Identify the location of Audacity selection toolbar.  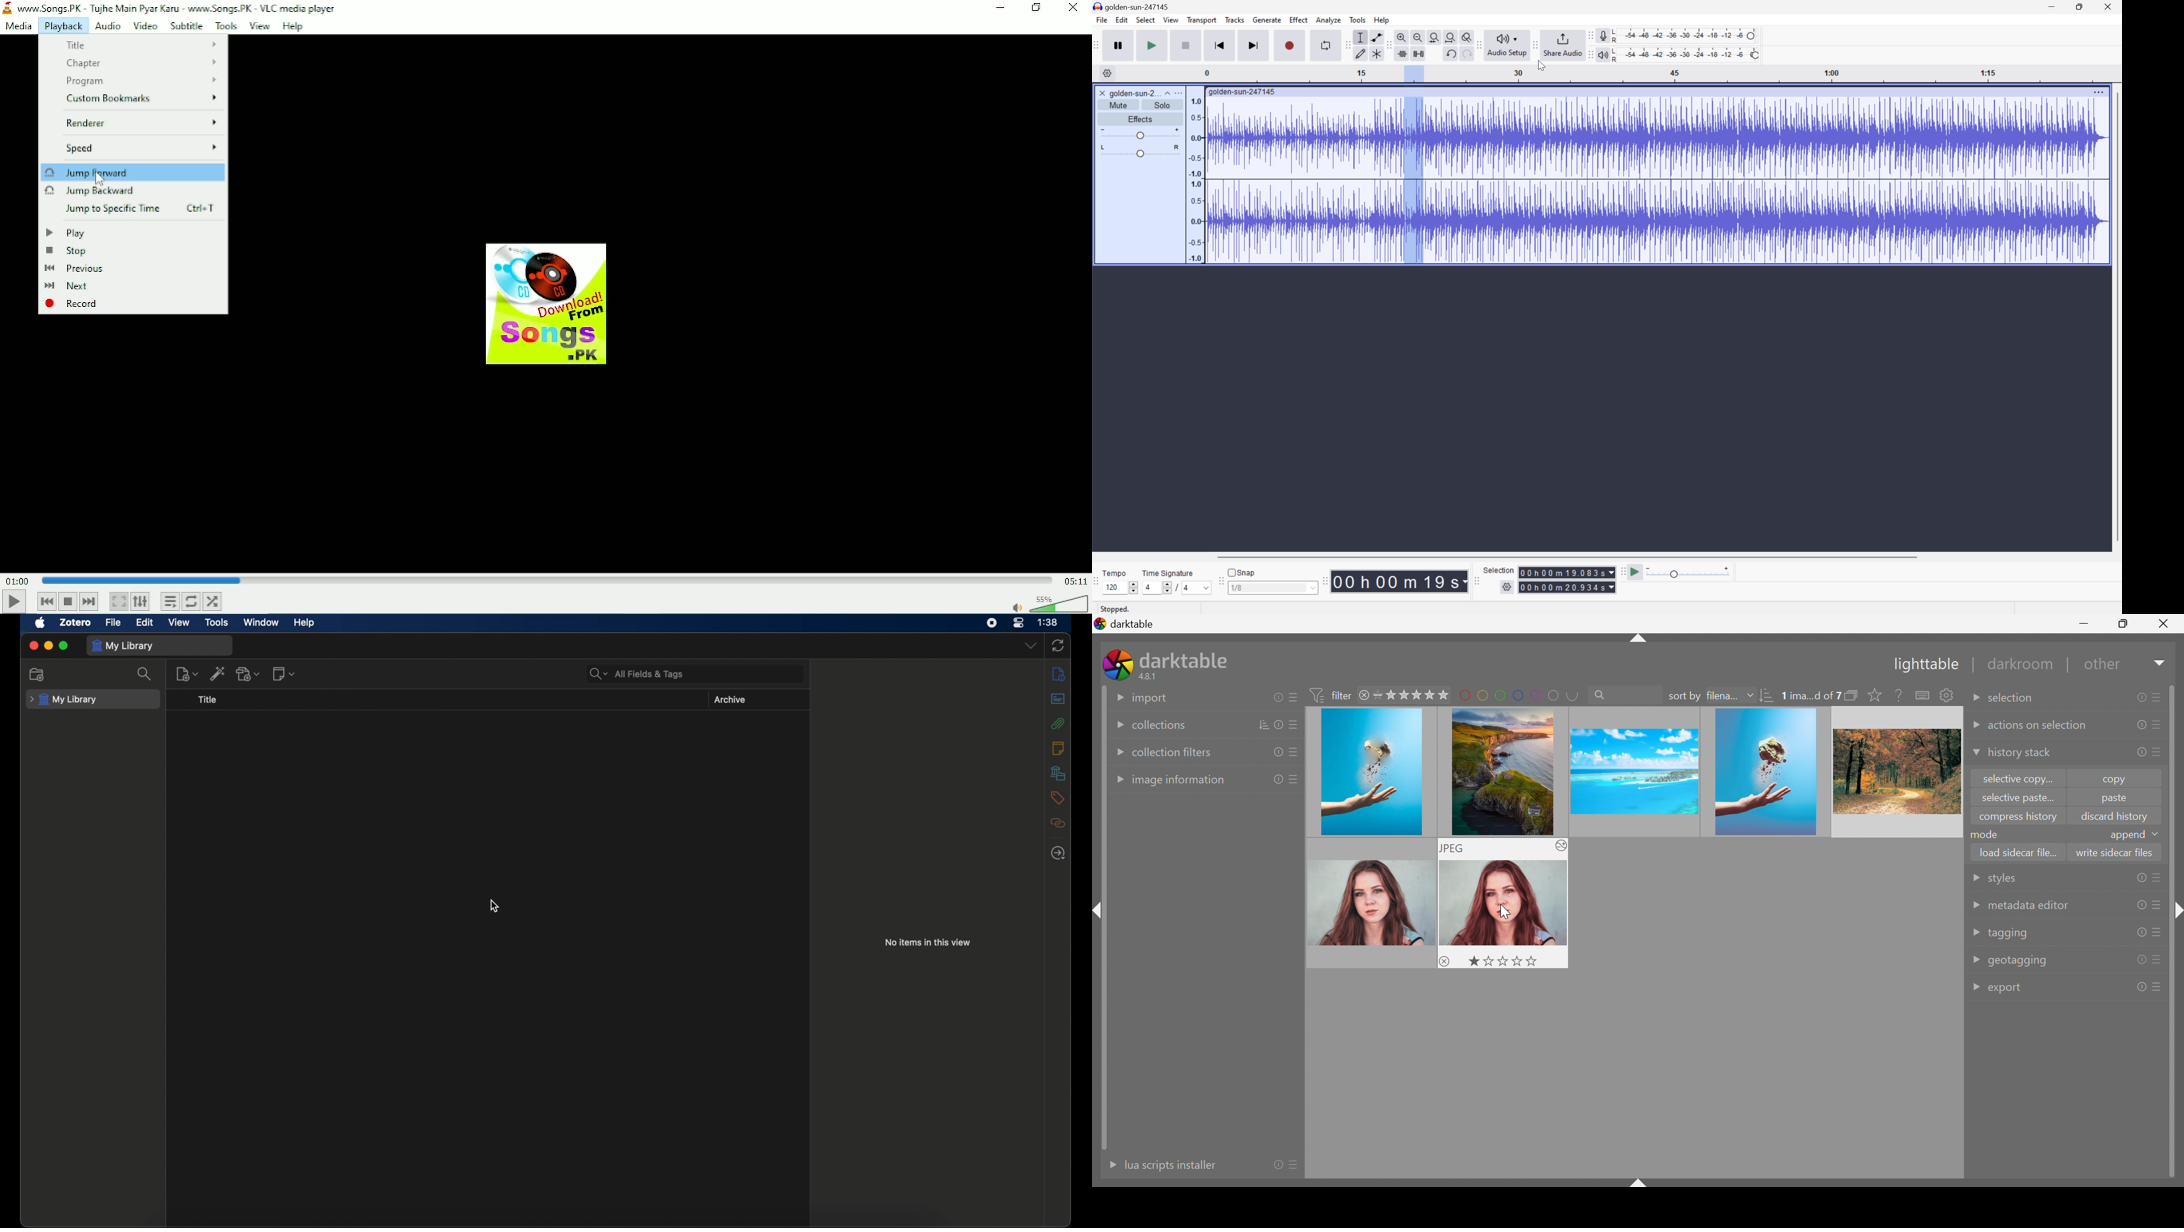
(1476, 583).